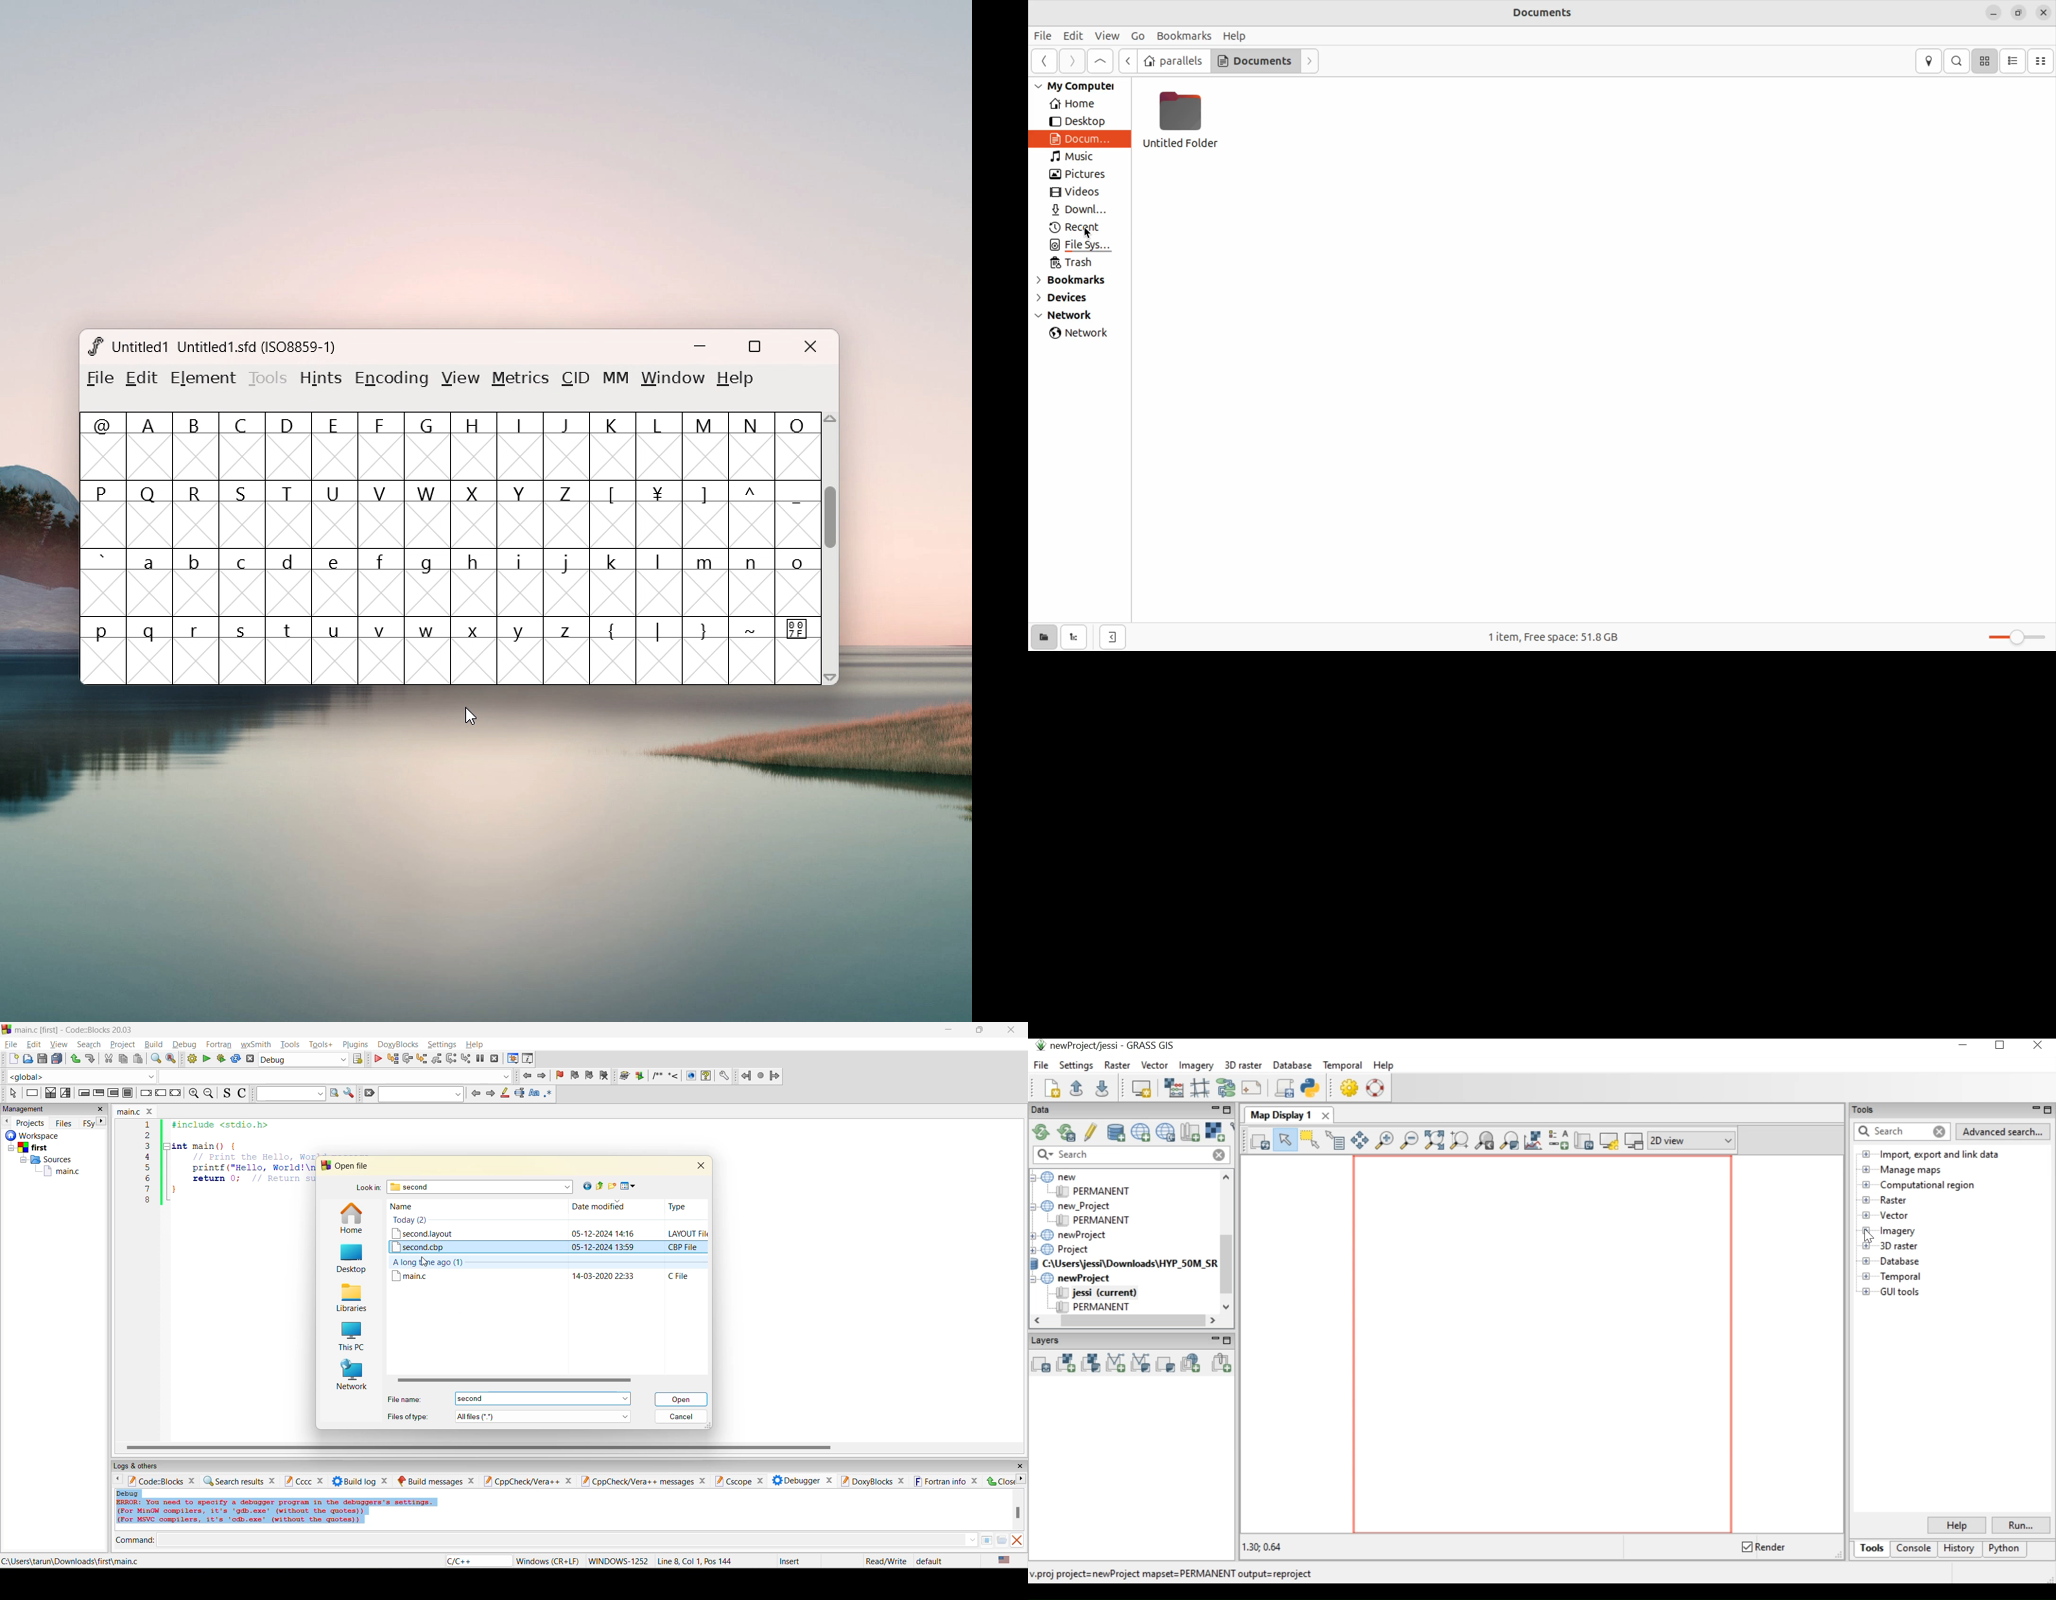 The height and width of the screenshot is (1624, 2072). I want to click on music, so click(1082, 158).